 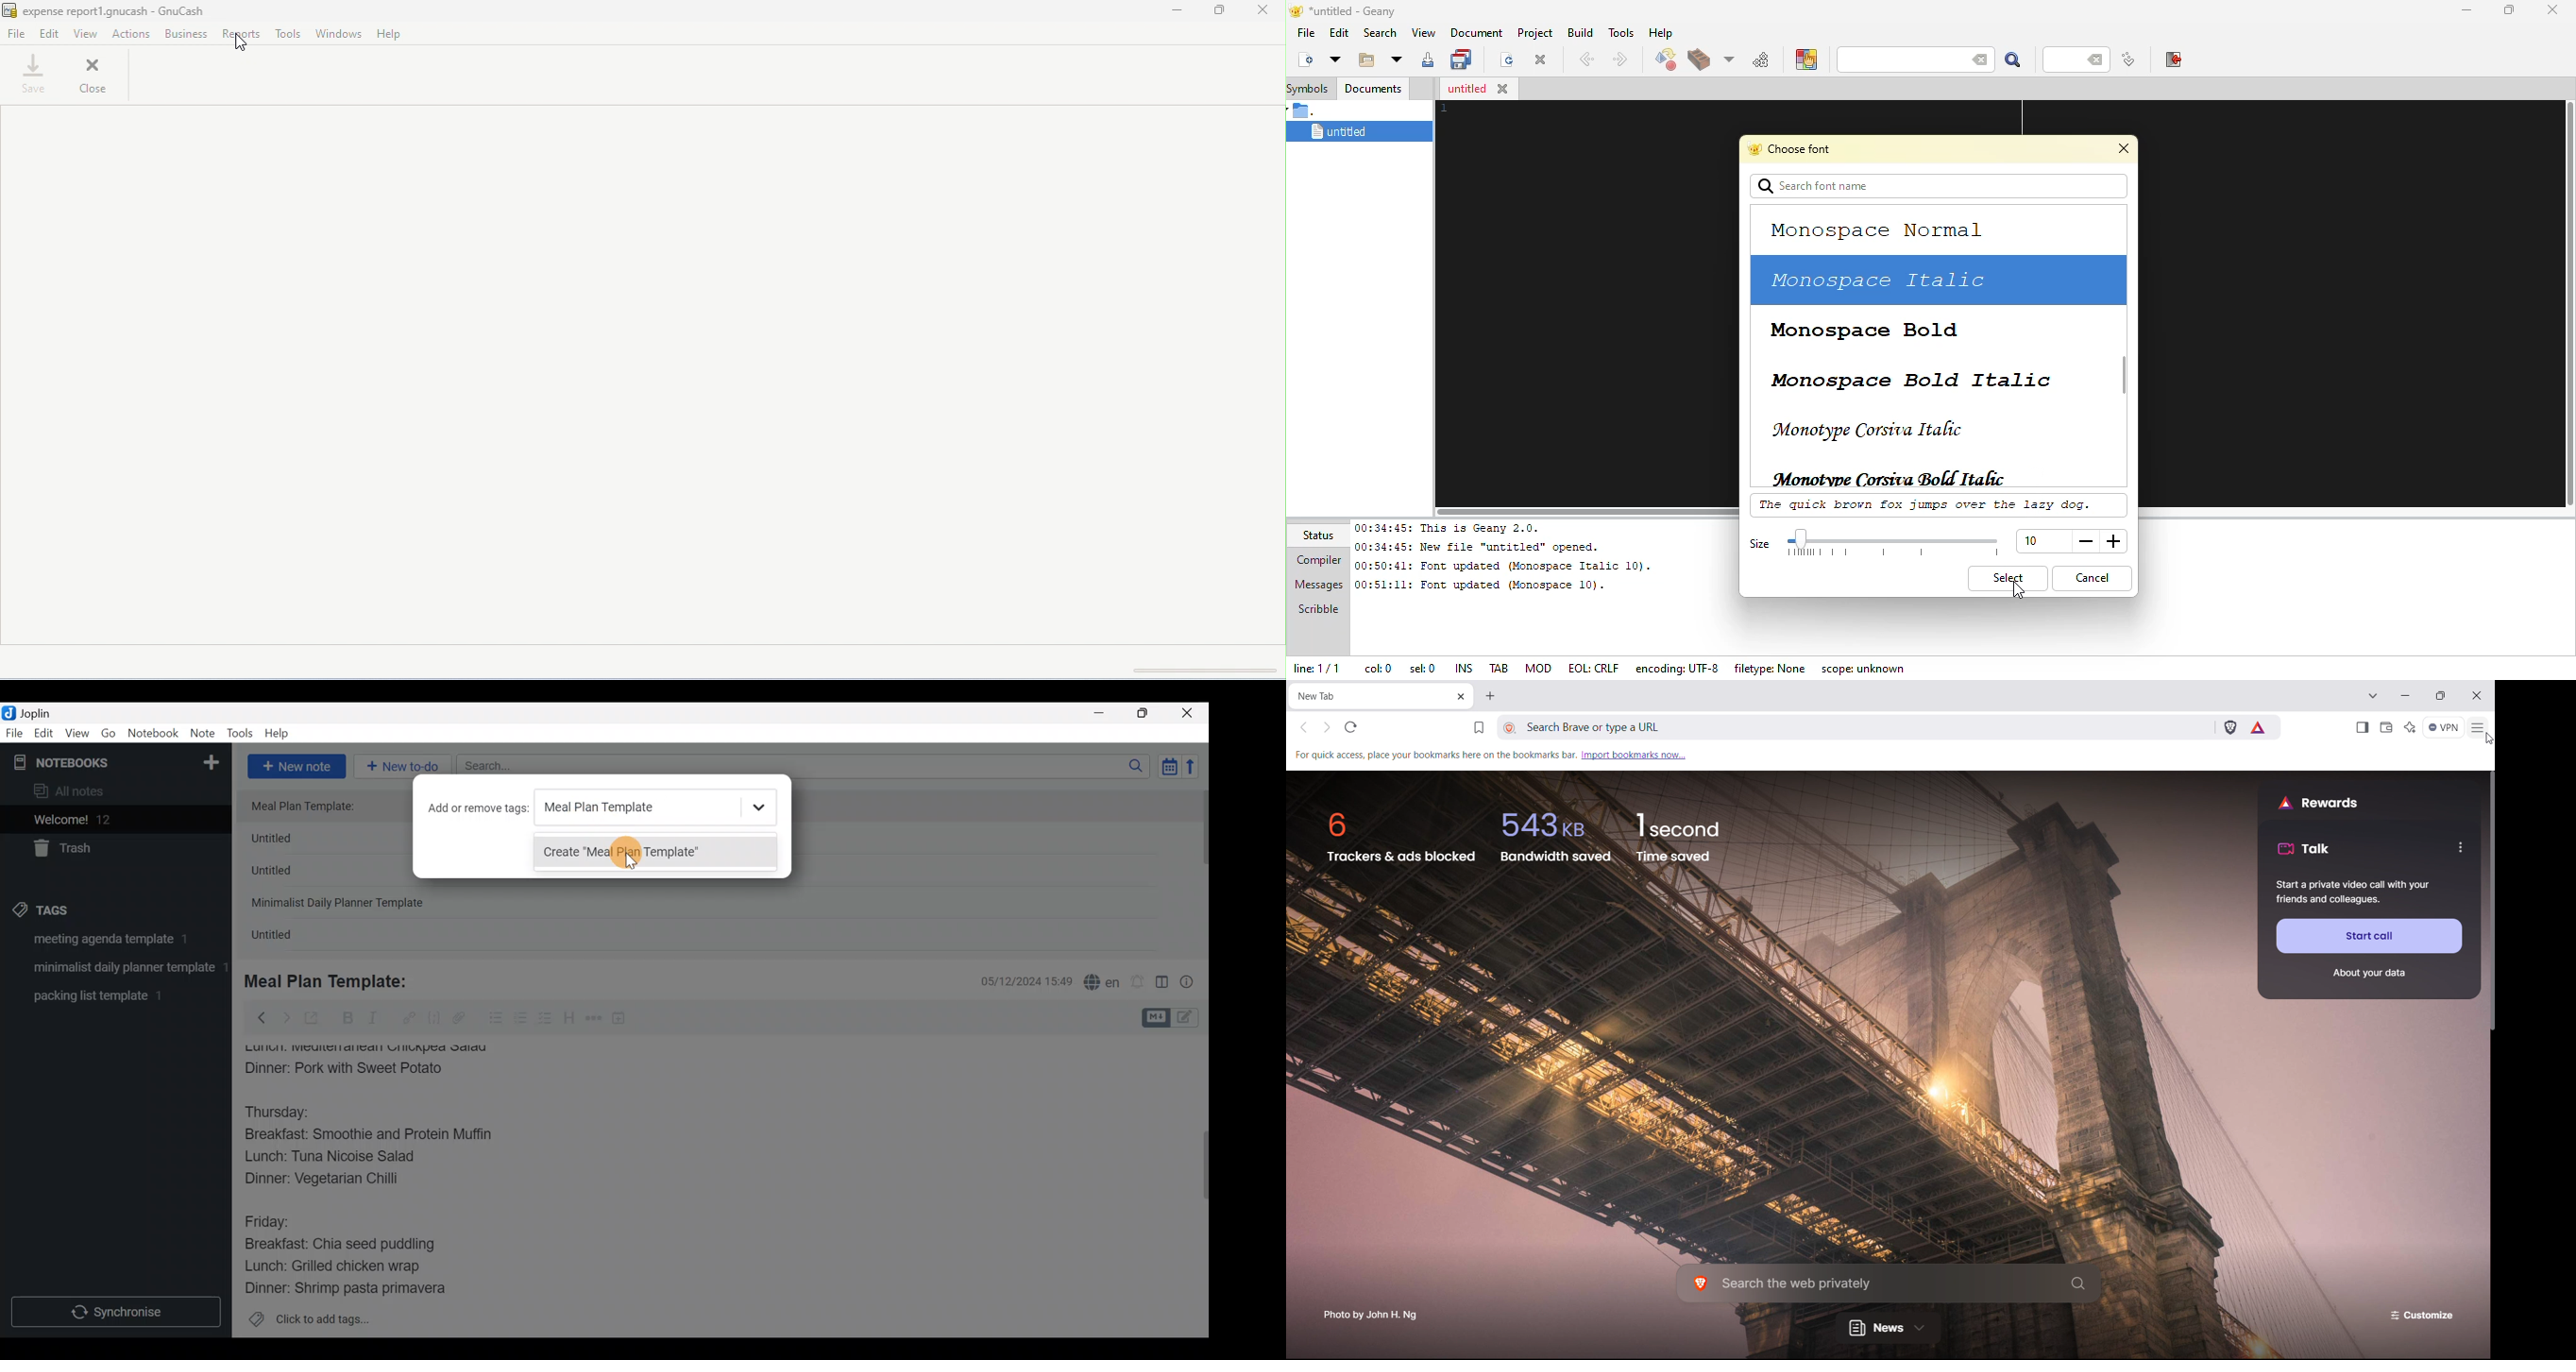 What do you see at coordinates (281, 731) in the screenshot?
I see `Help` at bounding box center [281, 731].